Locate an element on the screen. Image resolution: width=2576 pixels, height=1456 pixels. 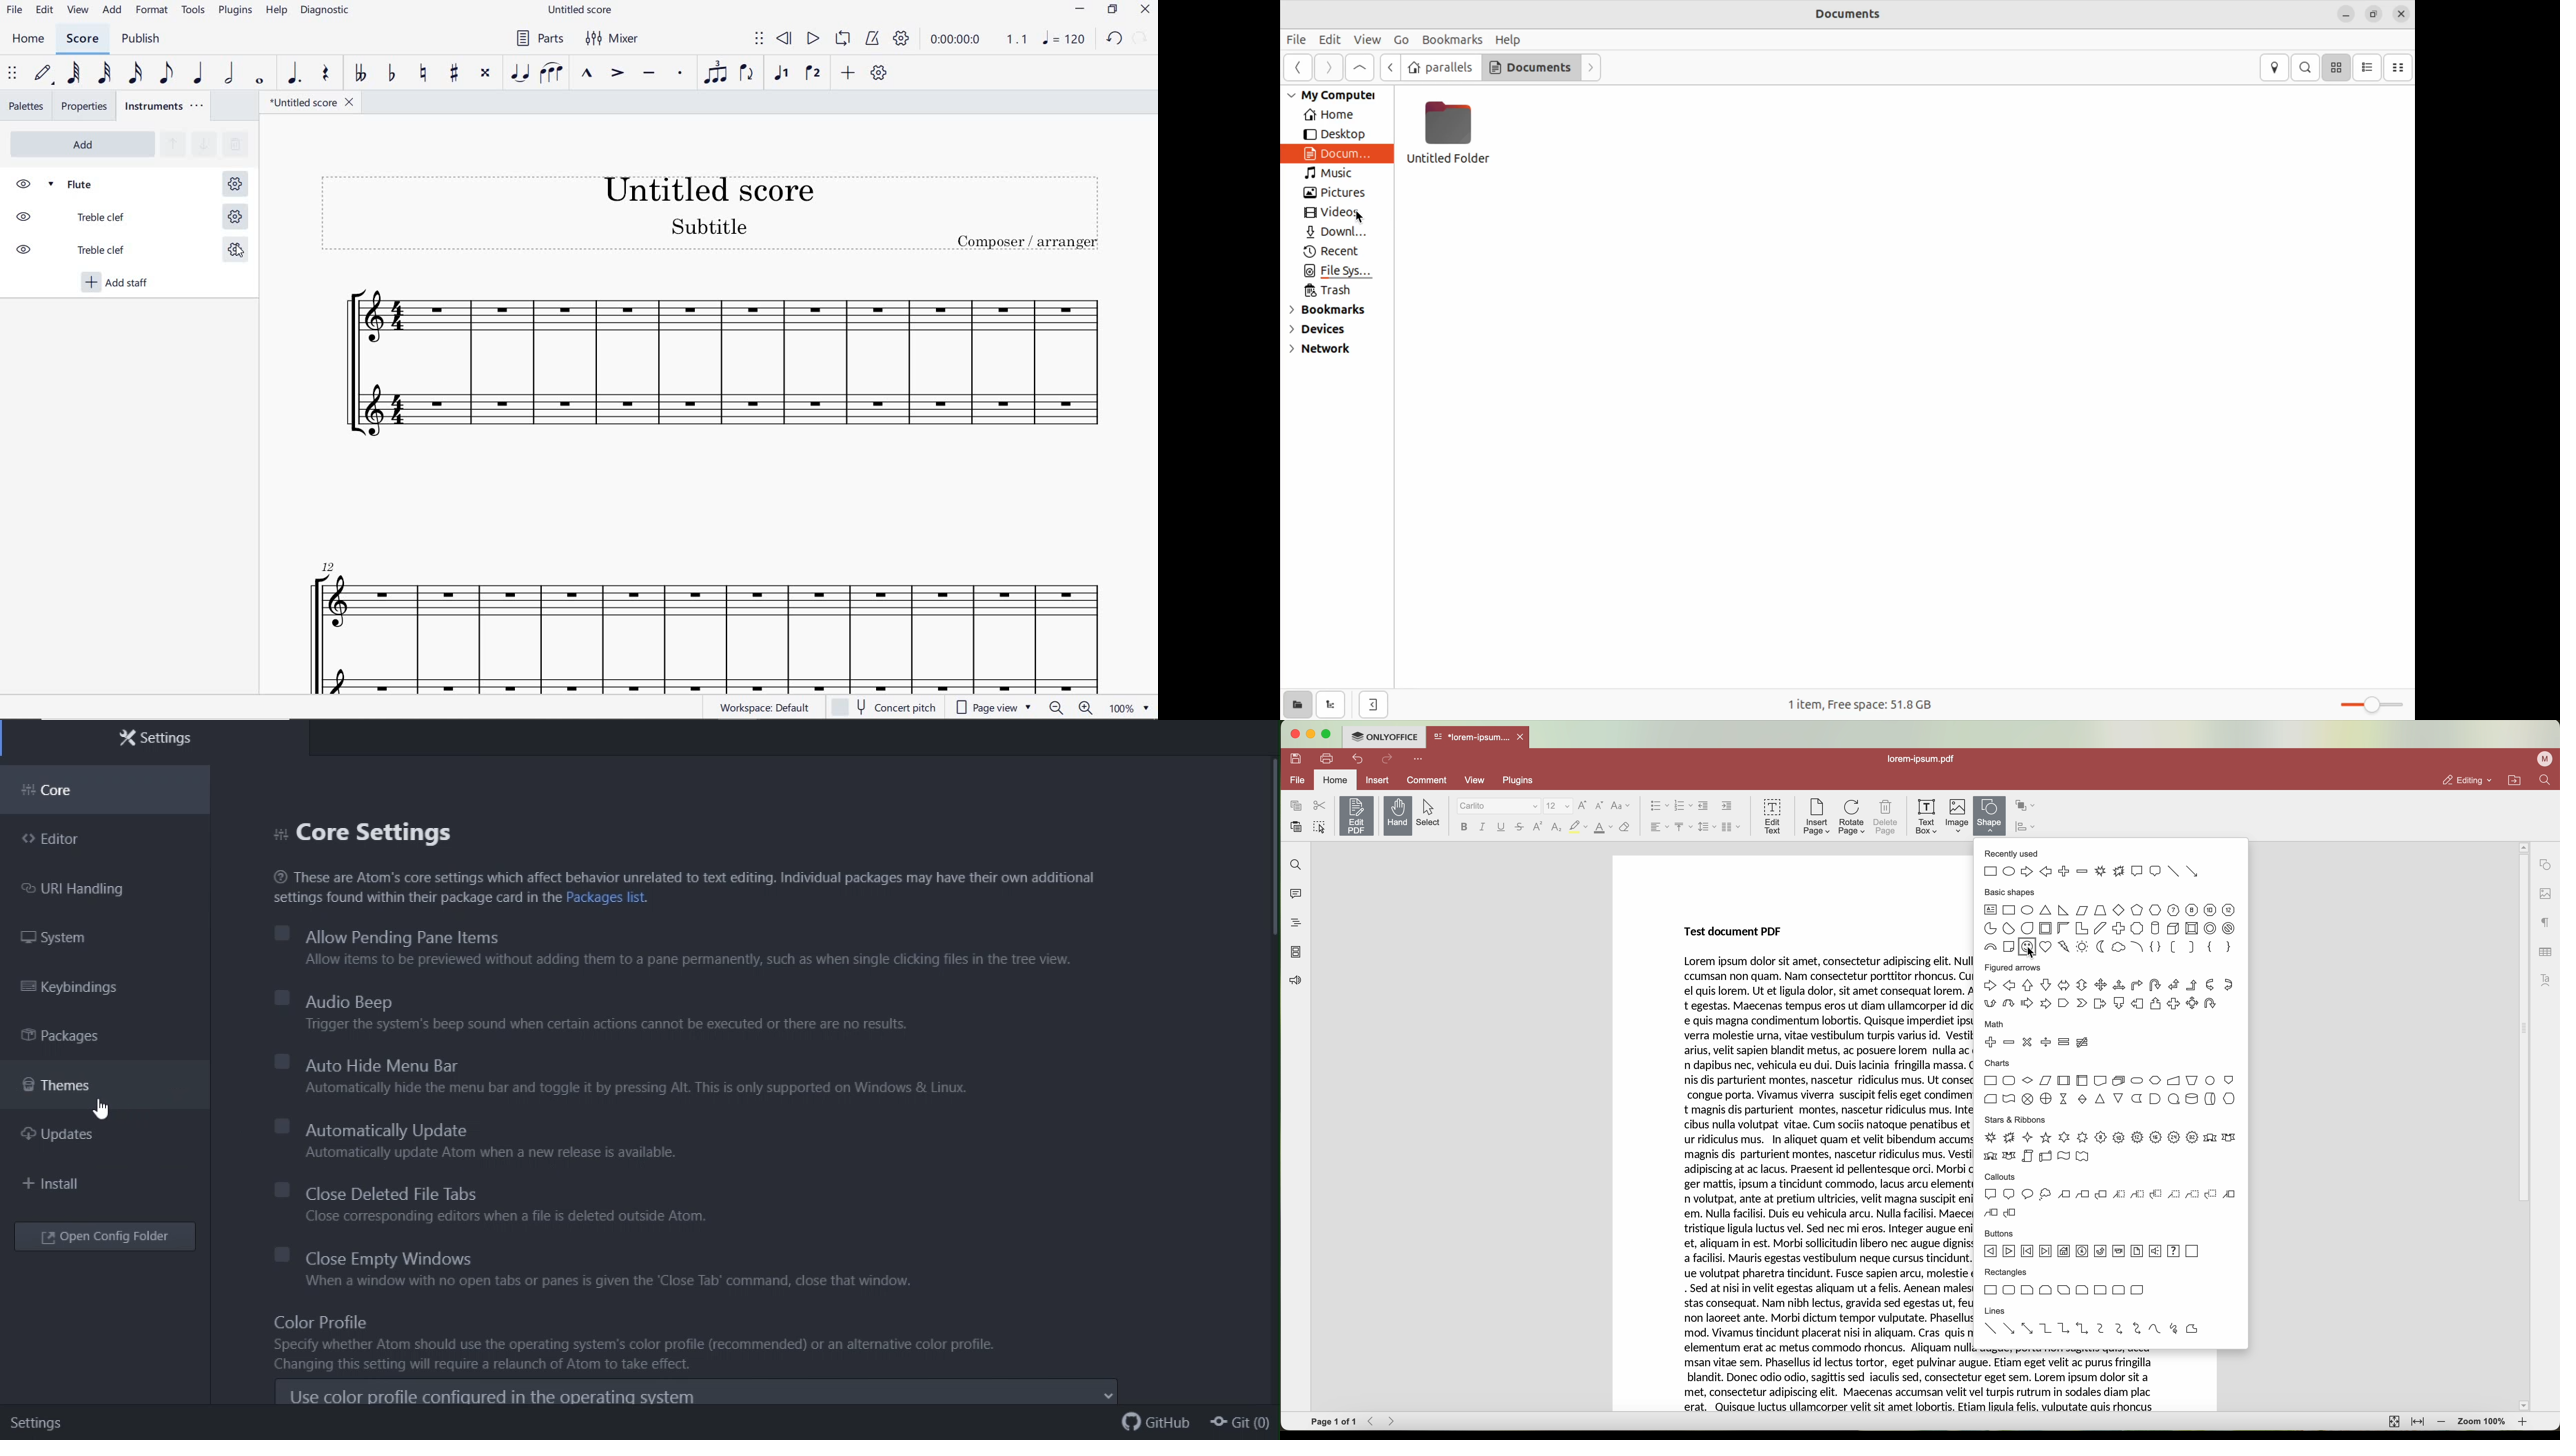
OSSIA STAFF ADDED is located at coordinates (722, 408).